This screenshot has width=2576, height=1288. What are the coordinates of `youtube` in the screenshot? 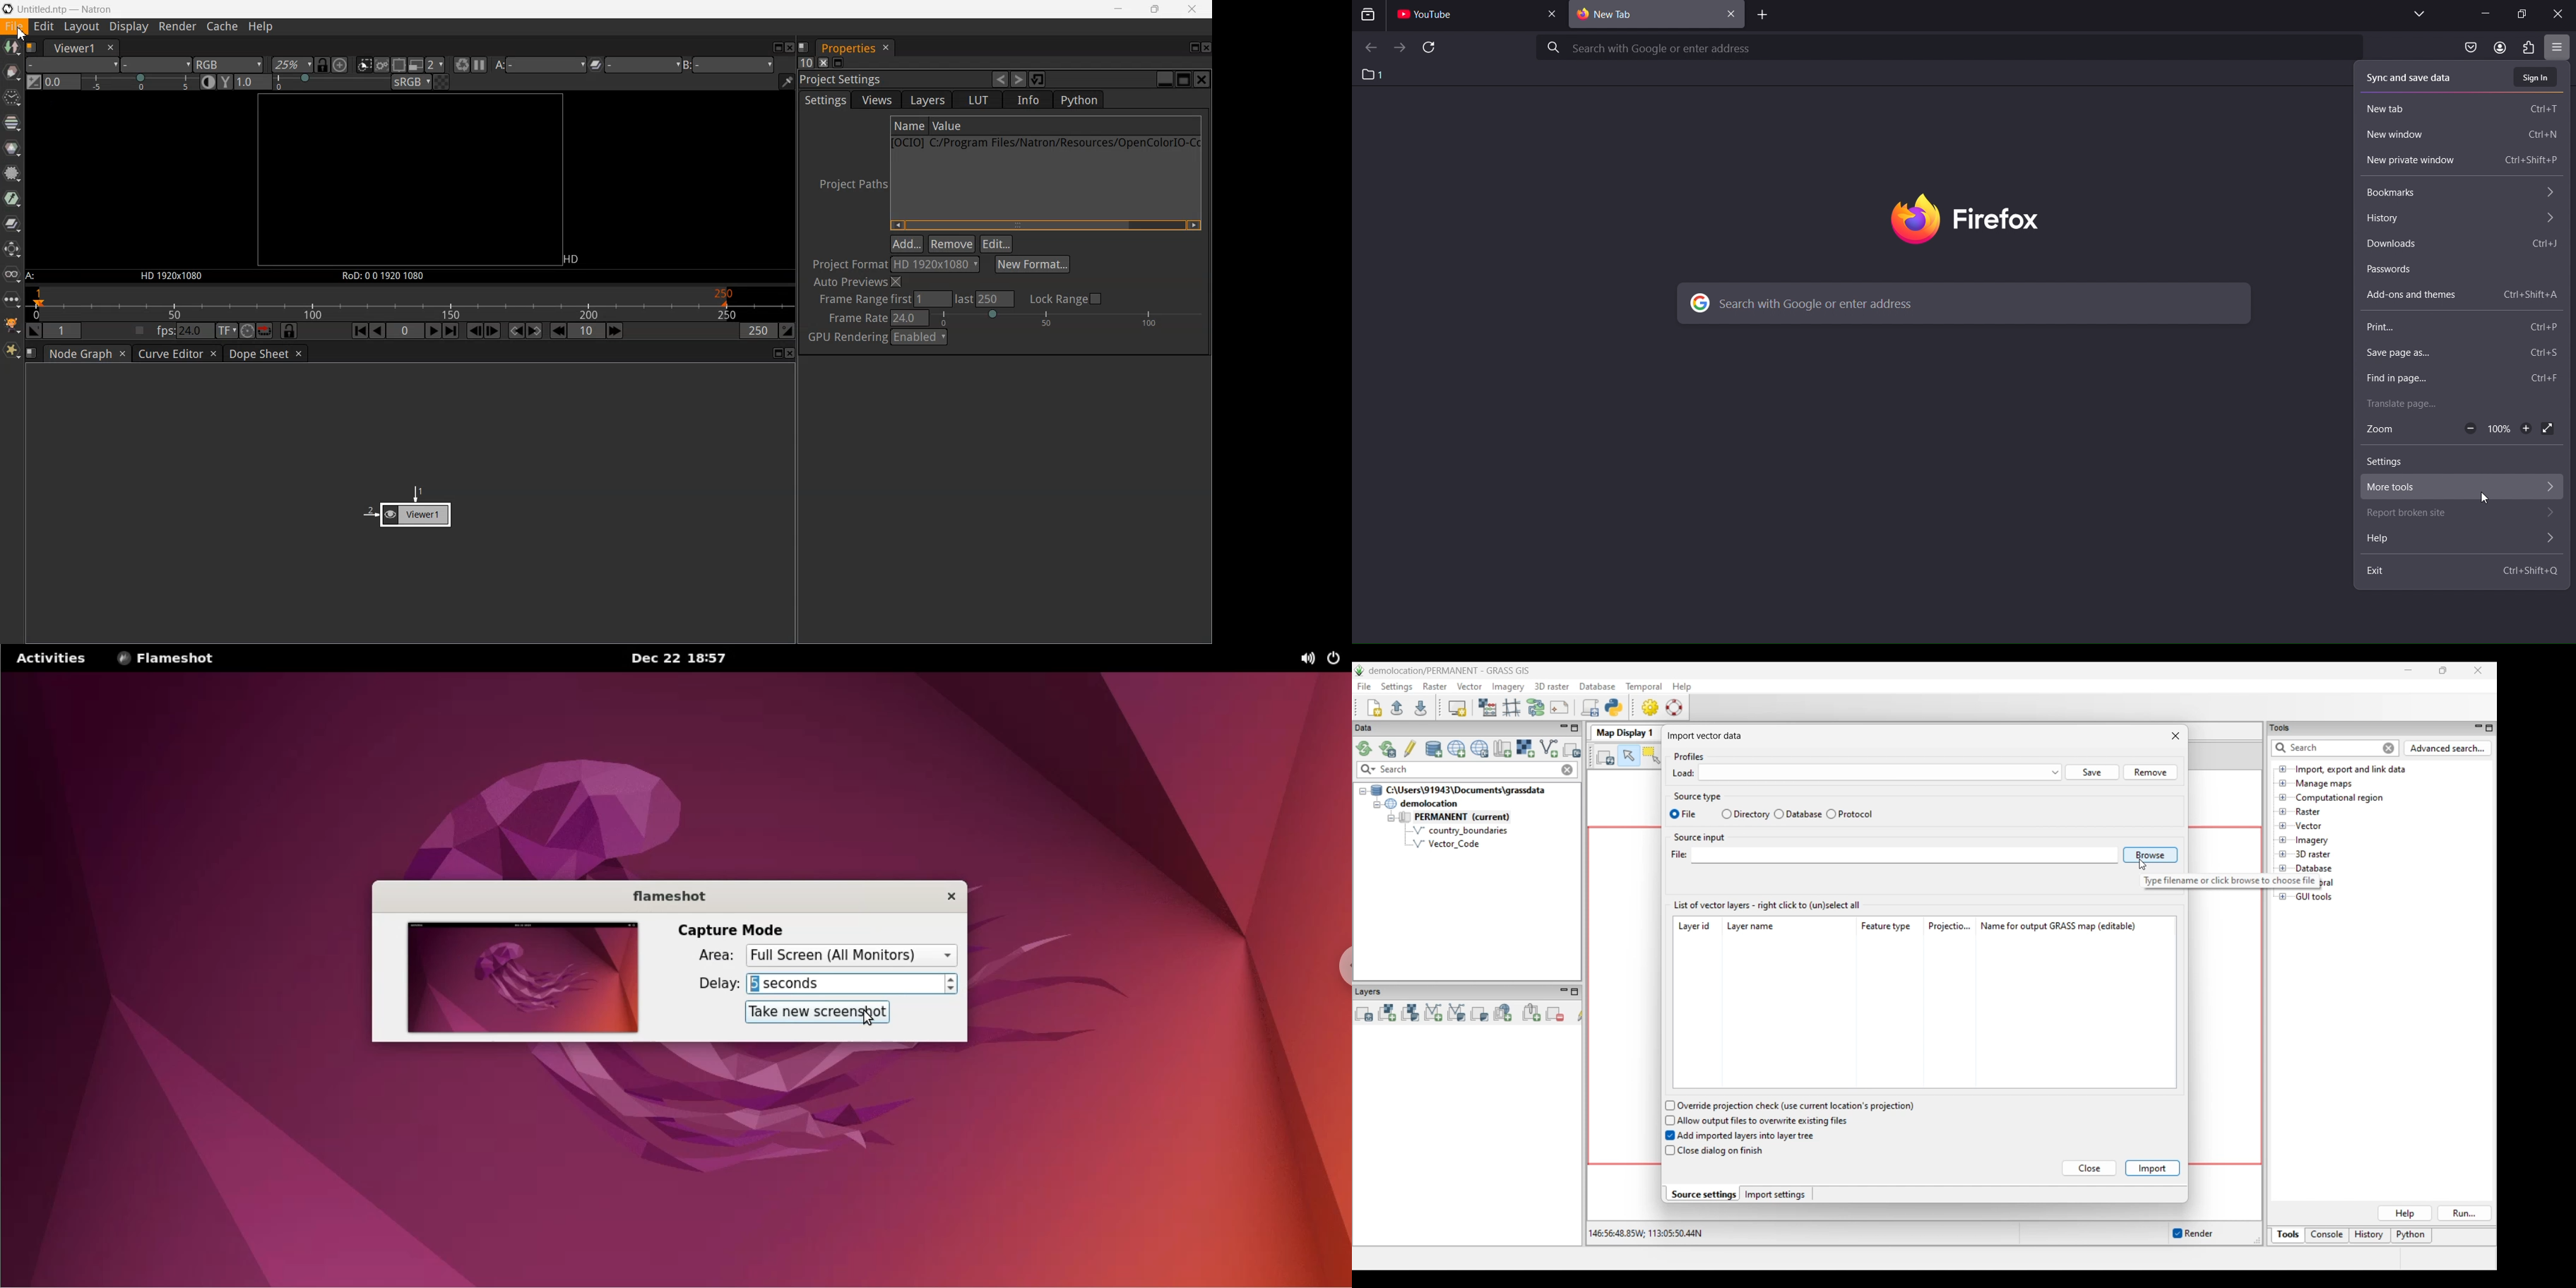 It's located at (1432, 17).